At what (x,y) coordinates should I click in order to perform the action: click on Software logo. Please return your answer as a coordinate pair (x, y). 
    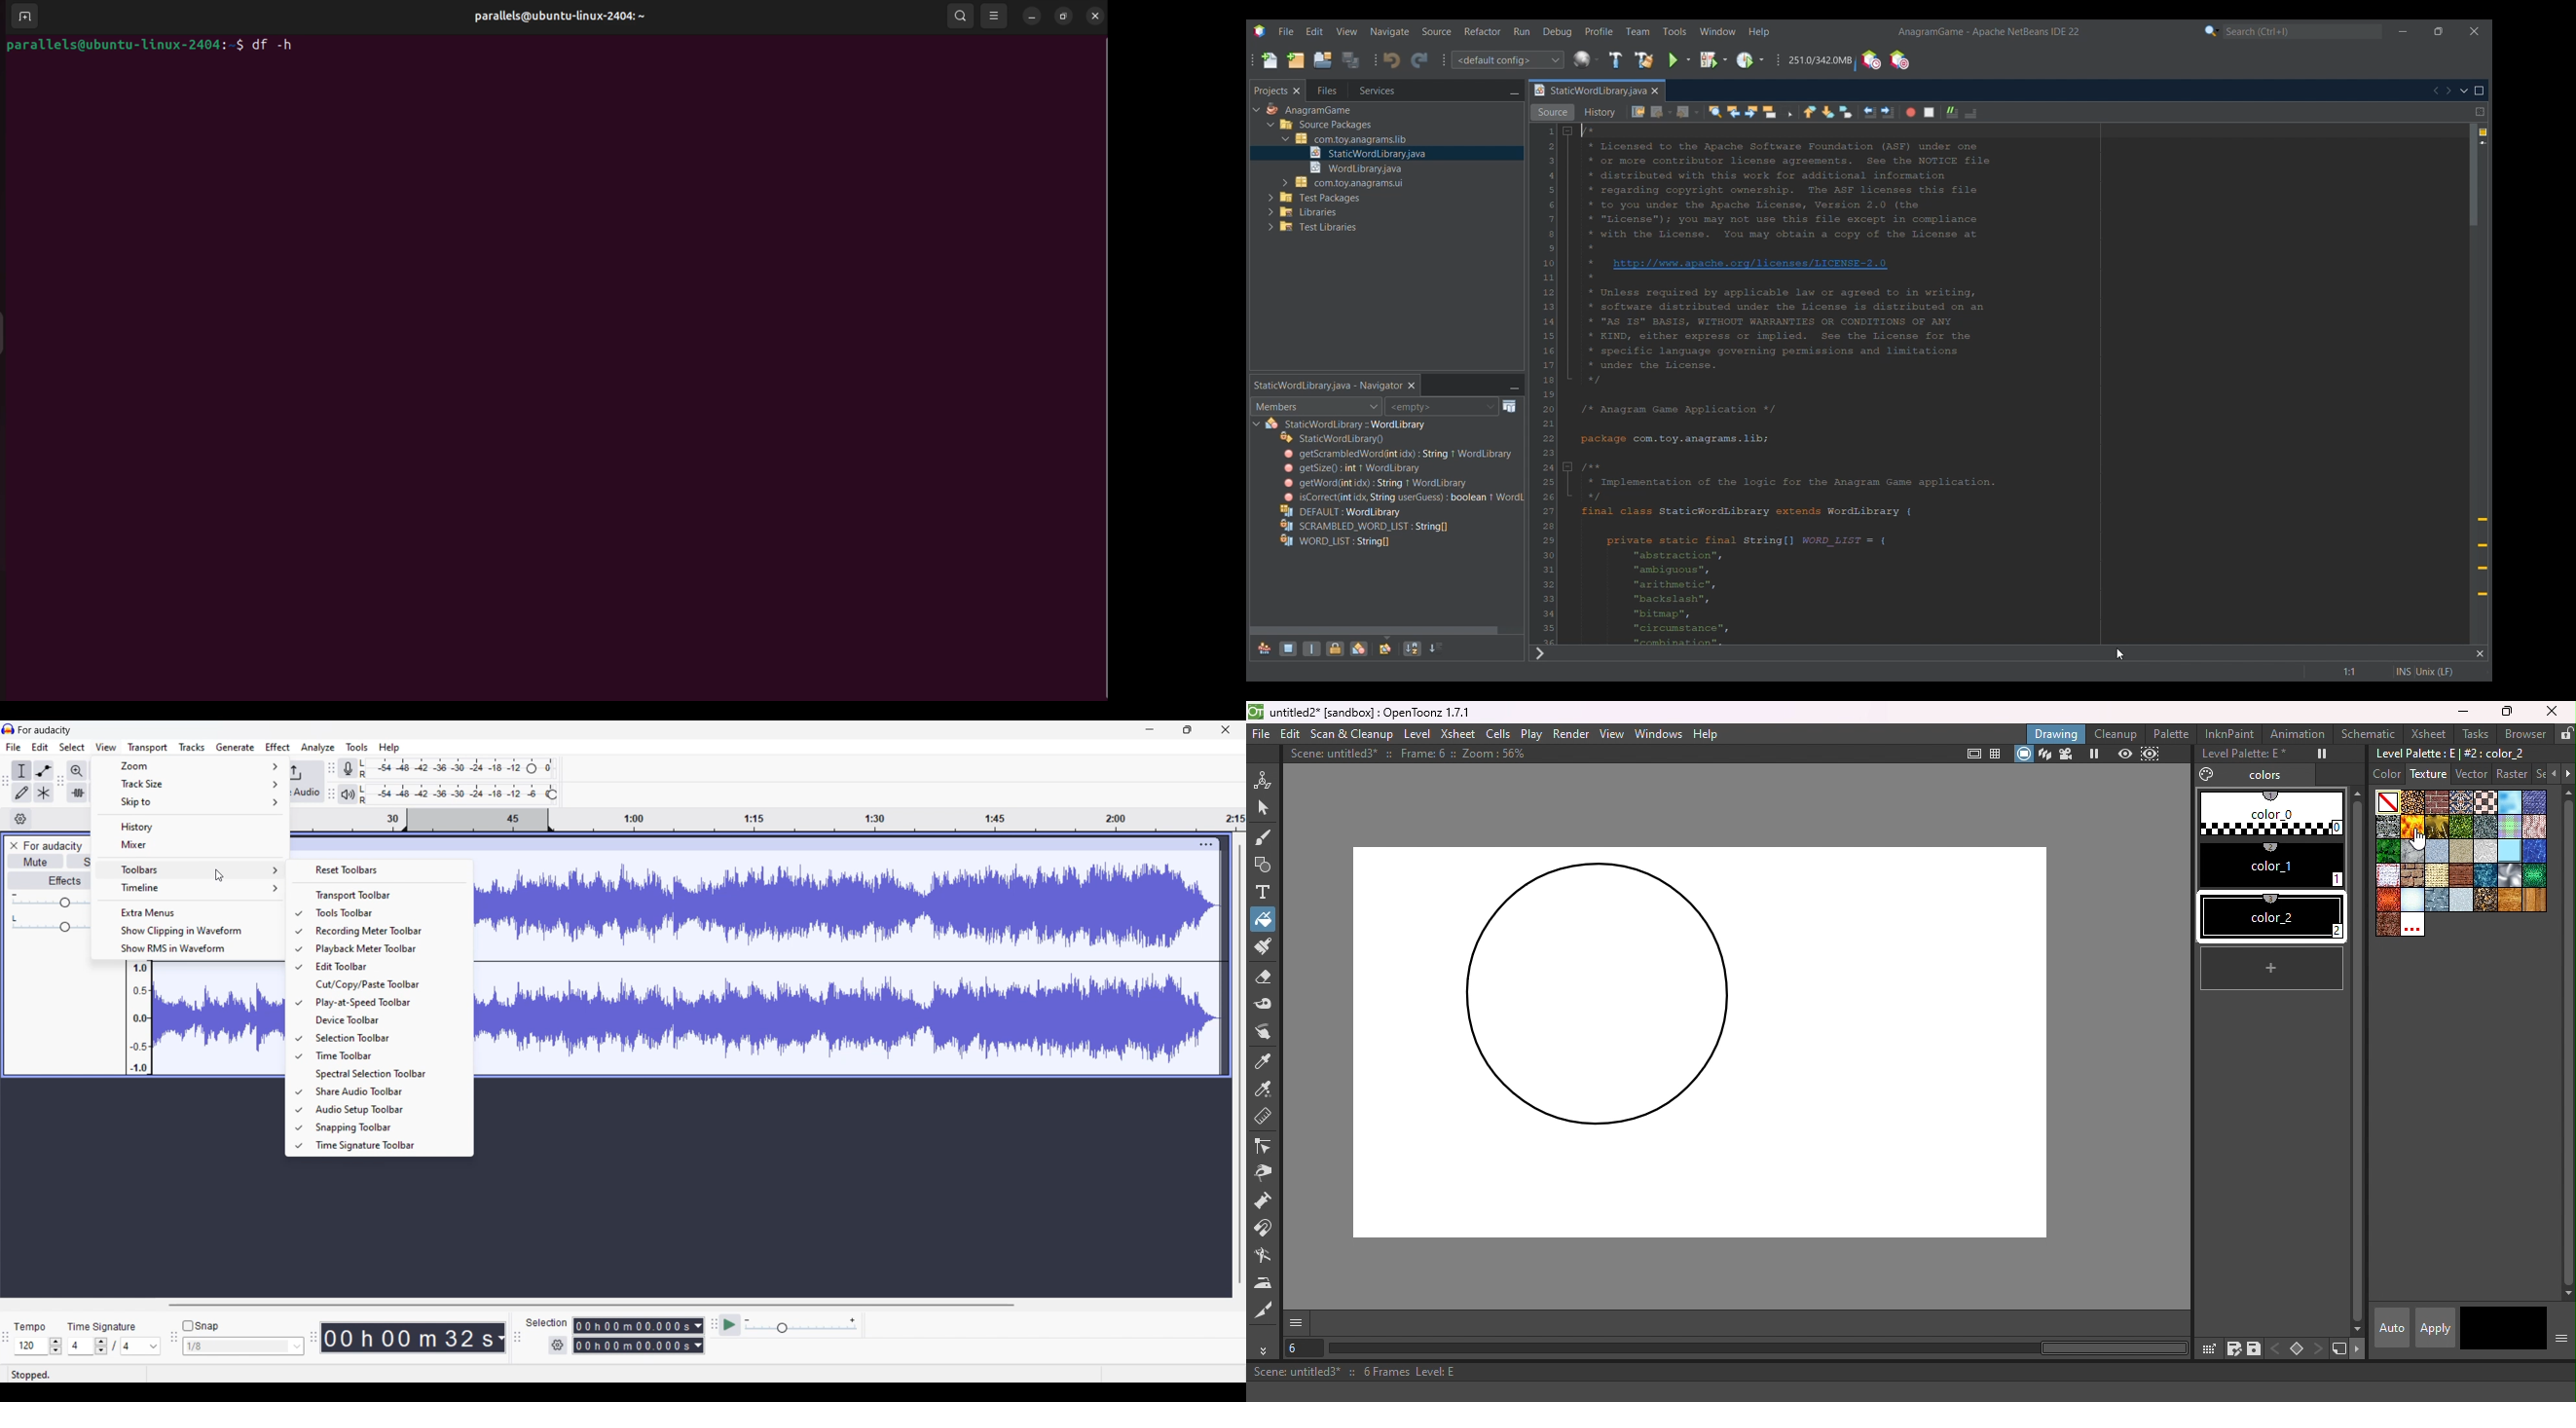
    Looking at the image, I should click on (8, 729).